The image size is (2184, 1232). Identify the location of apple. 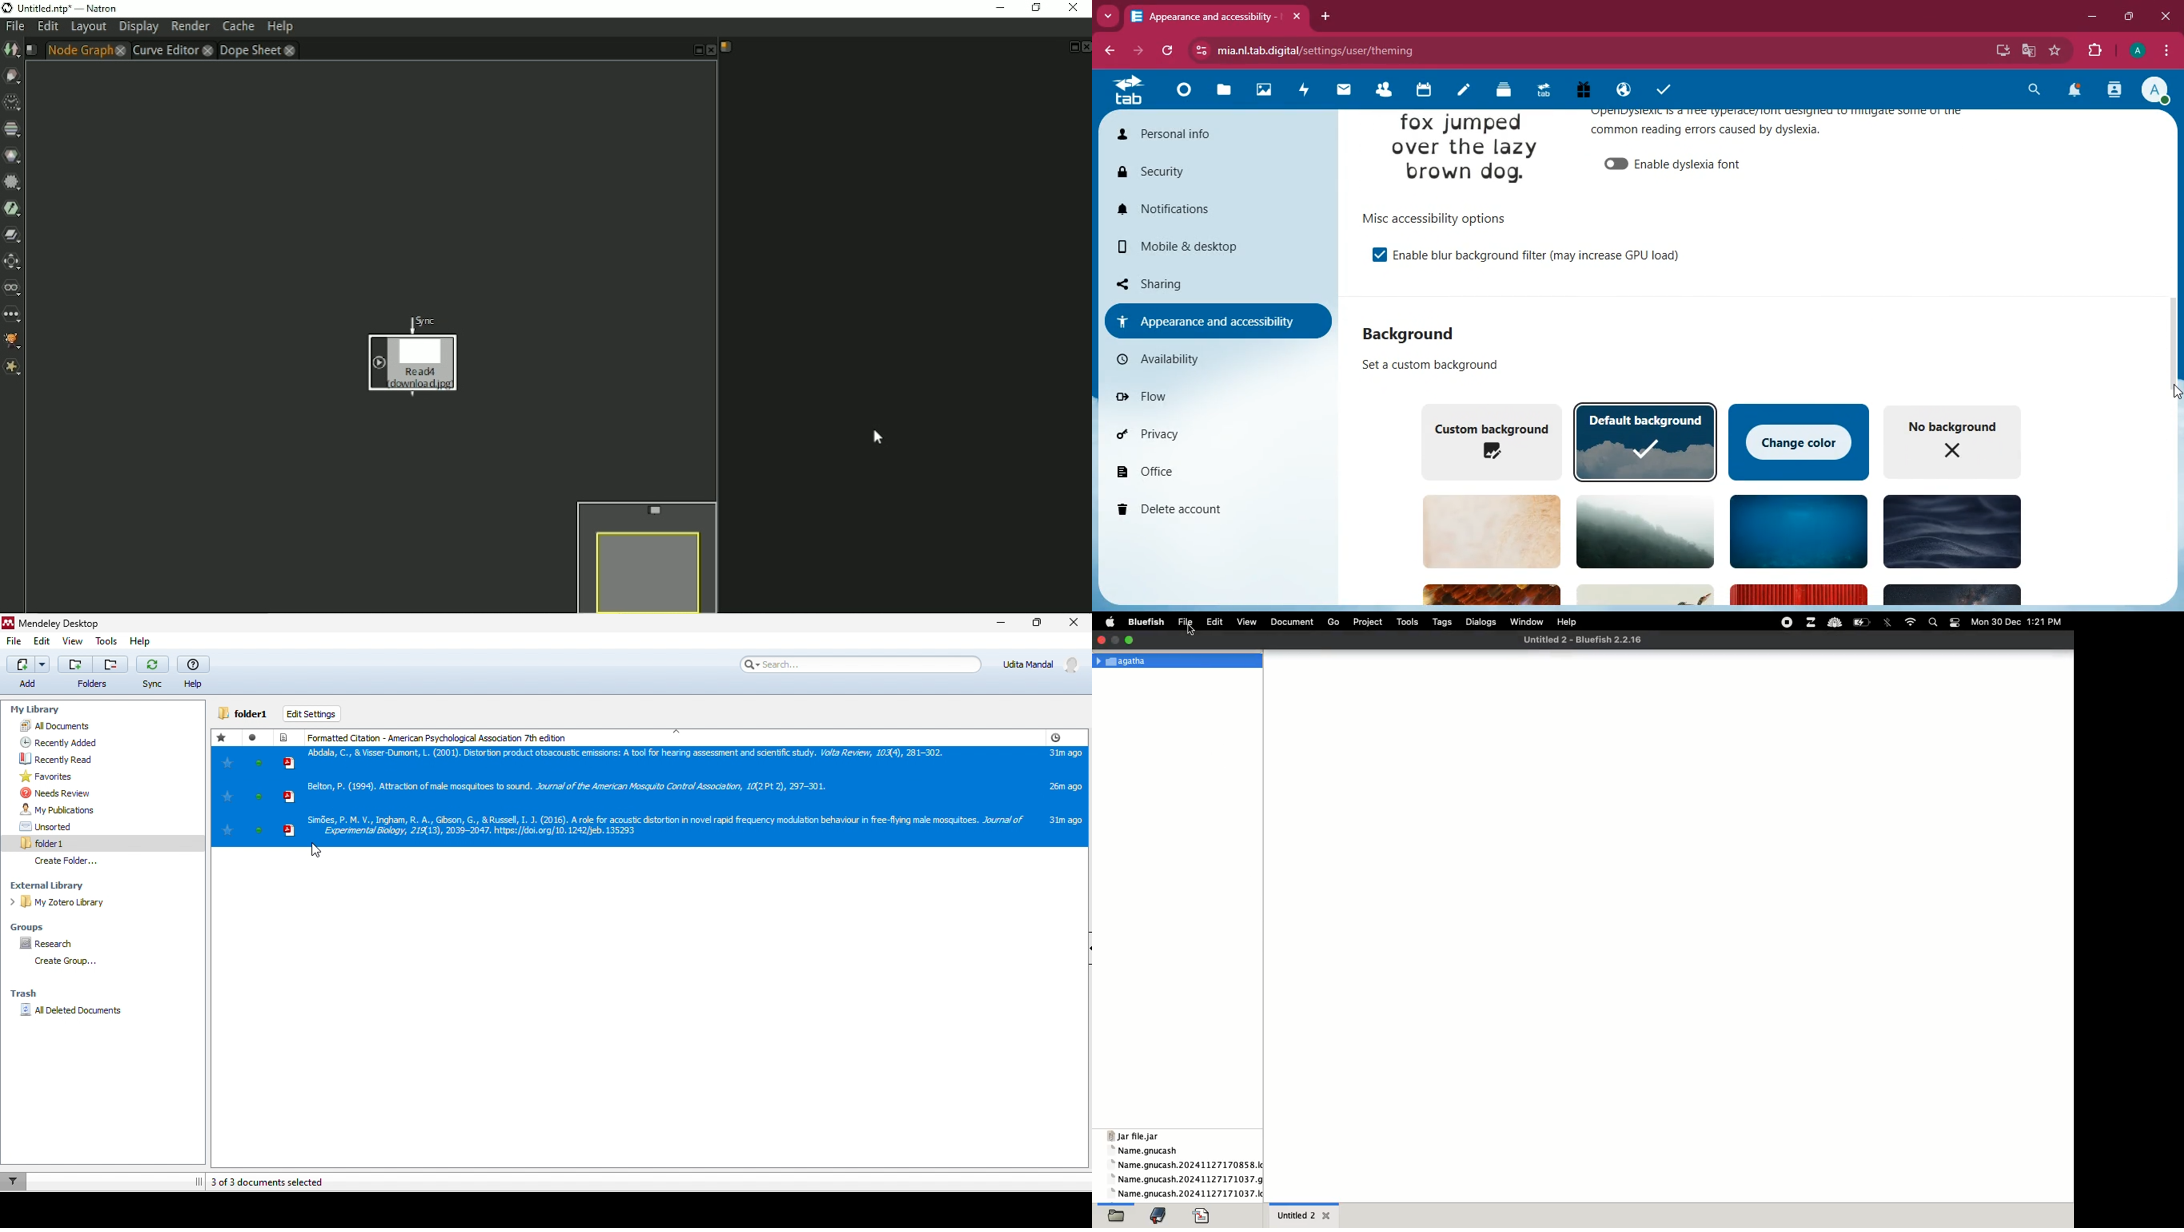
(1109, 622).